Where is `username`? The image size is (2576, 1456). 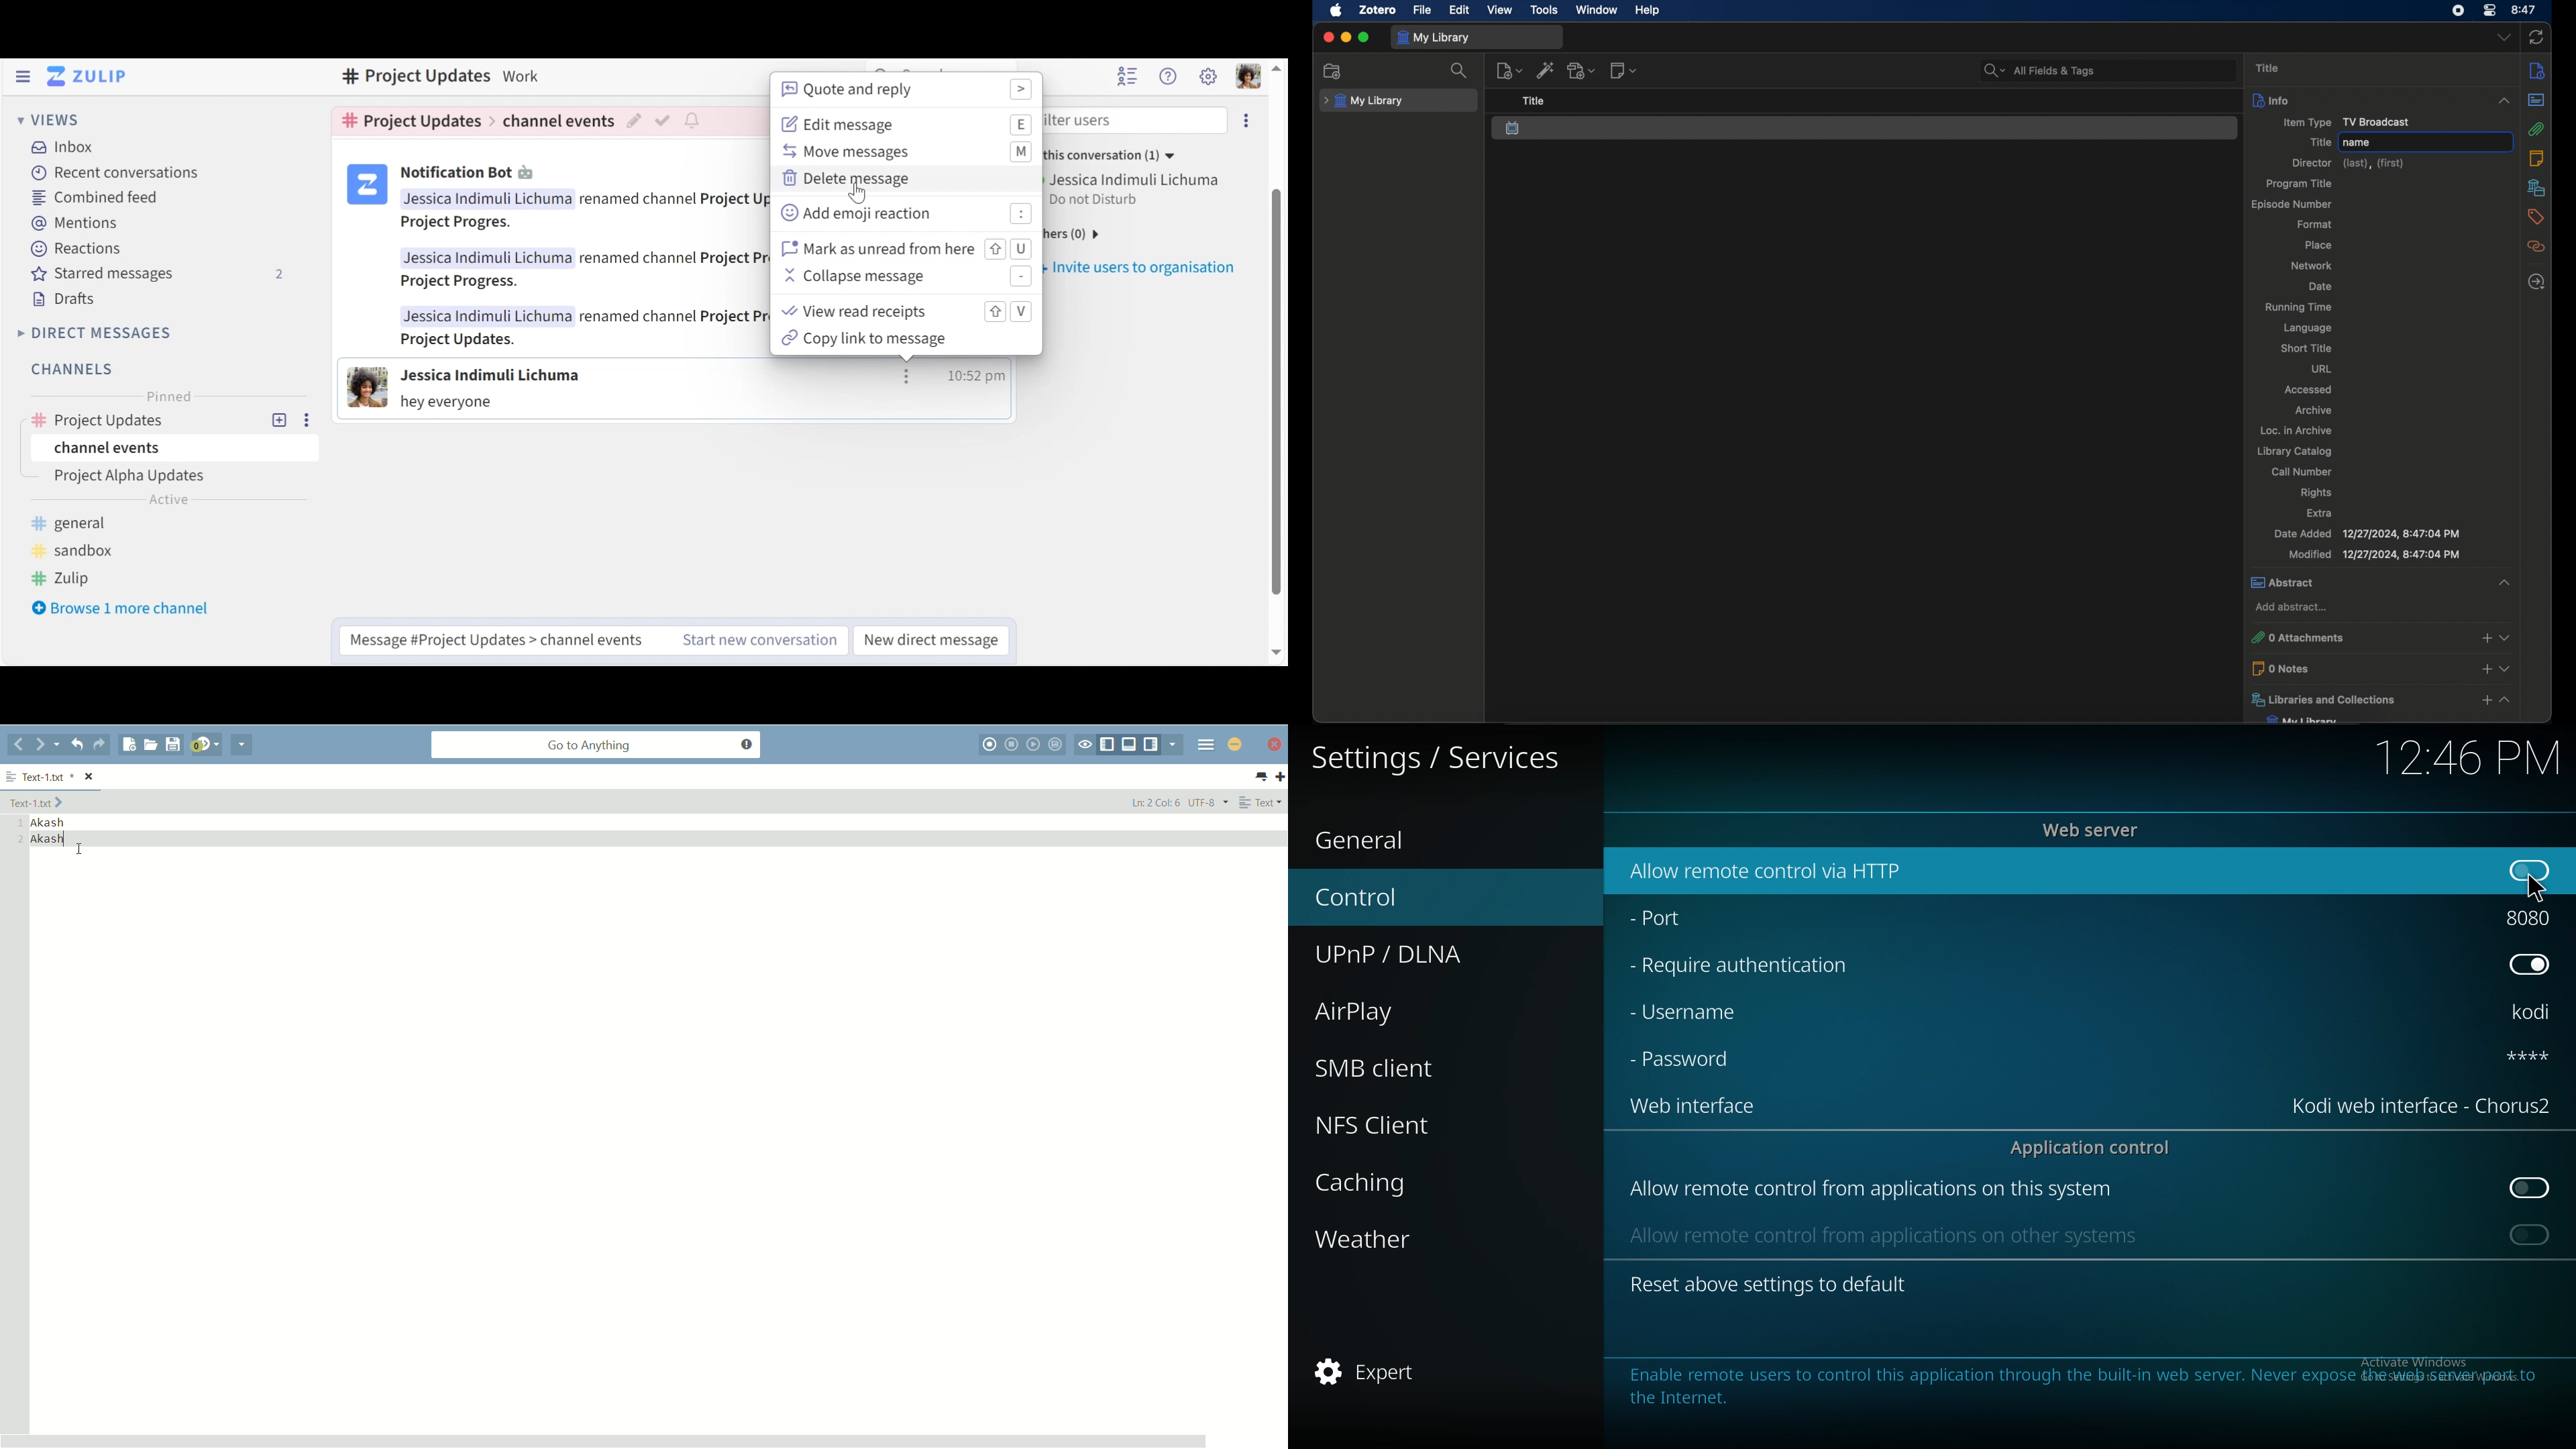
username is located at coordinates (1685, 1012).